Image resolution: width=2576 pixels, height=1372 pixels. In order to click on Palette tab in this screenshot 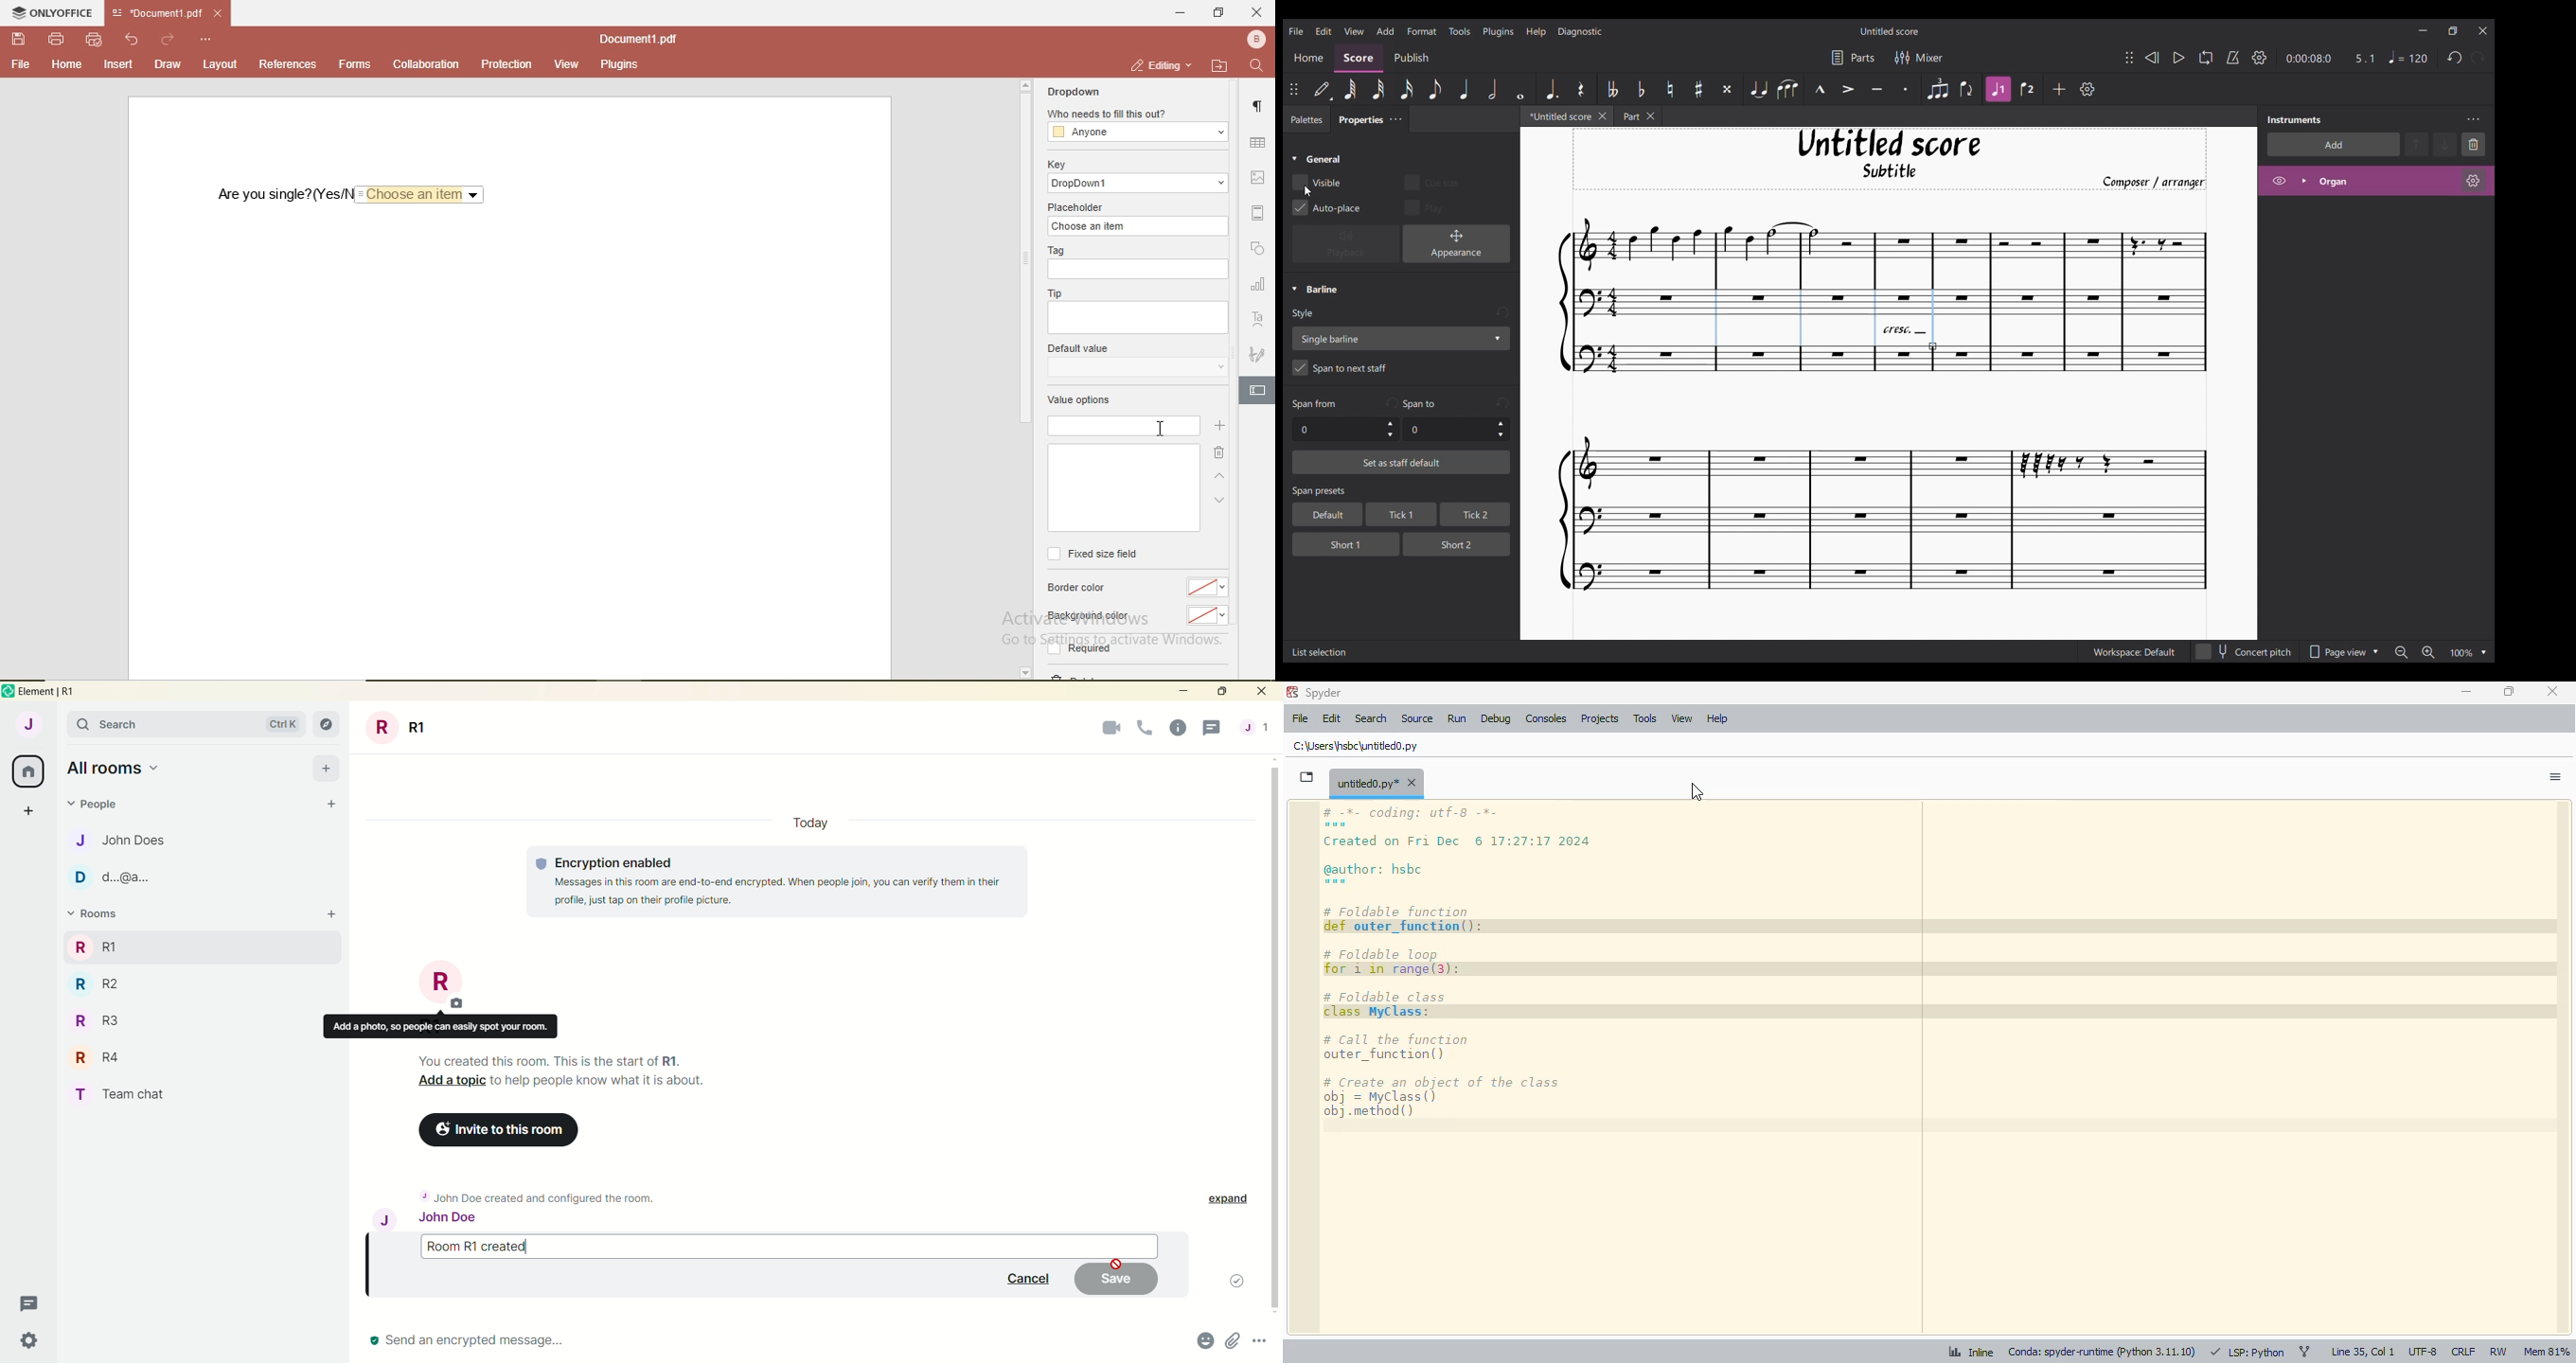, I will do `click(1305, 120)`.